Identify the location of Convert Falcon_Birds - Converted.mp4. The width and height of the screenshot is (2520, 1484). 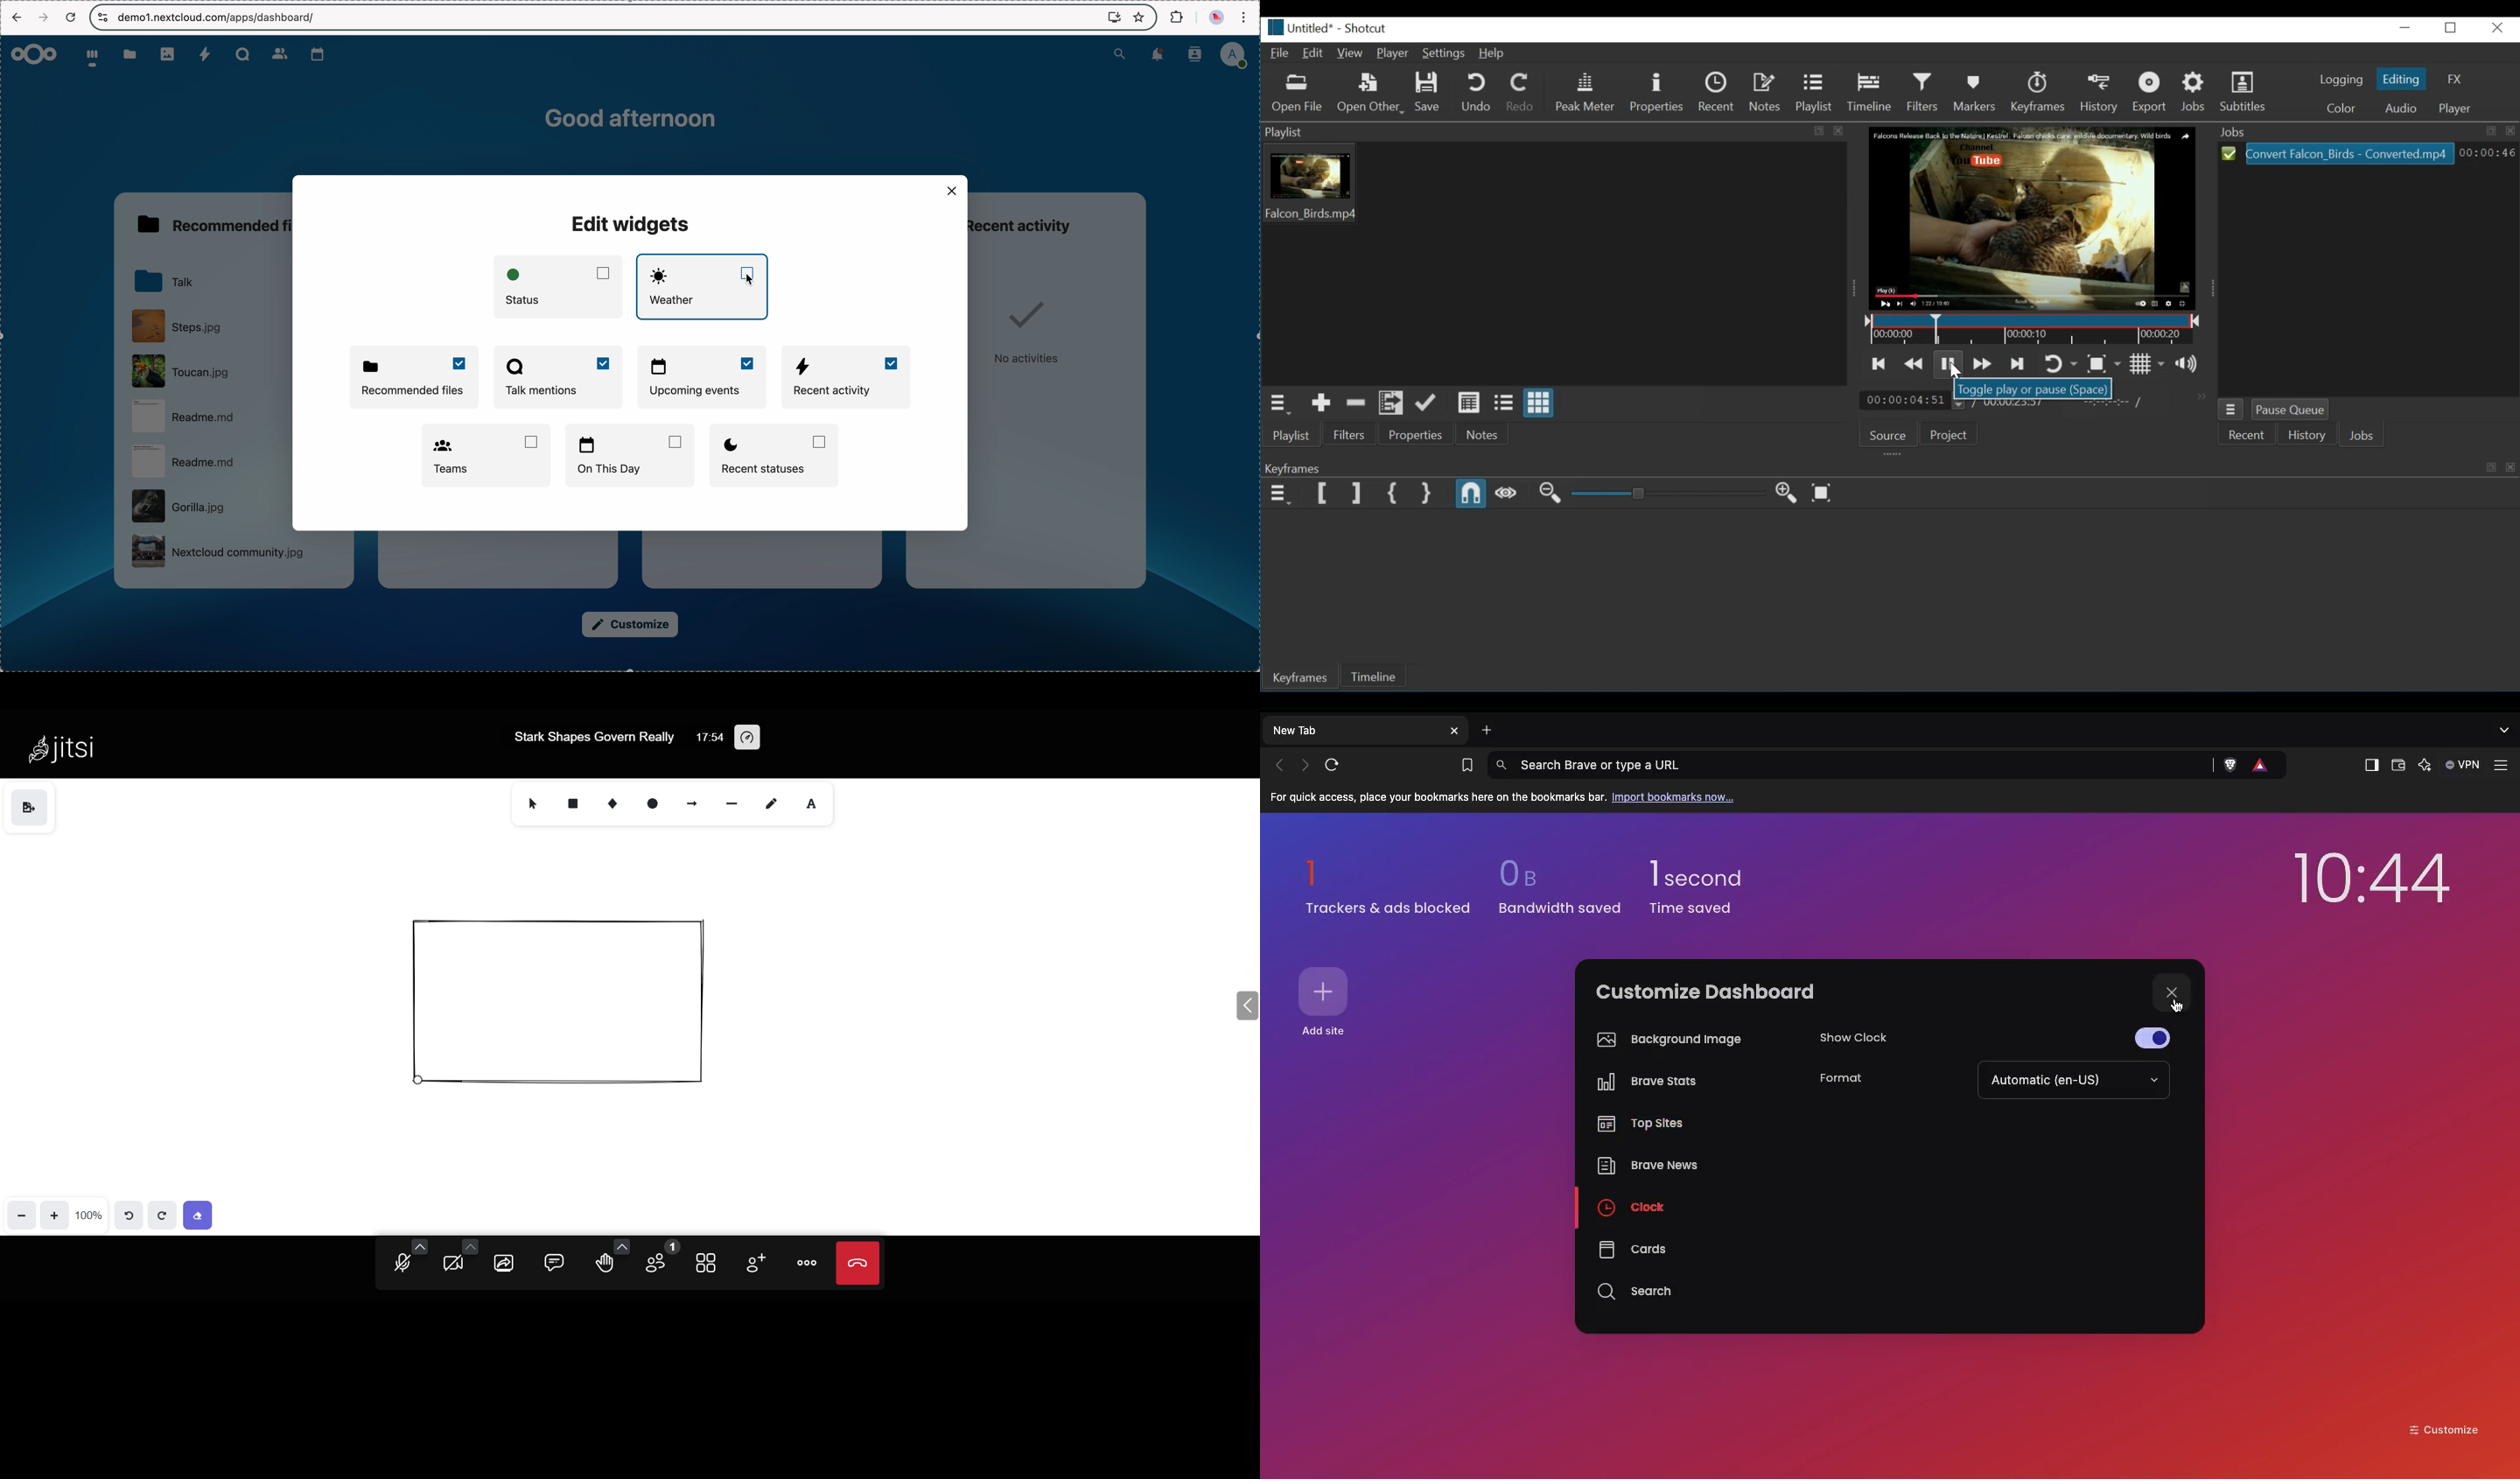
(2338, 154).